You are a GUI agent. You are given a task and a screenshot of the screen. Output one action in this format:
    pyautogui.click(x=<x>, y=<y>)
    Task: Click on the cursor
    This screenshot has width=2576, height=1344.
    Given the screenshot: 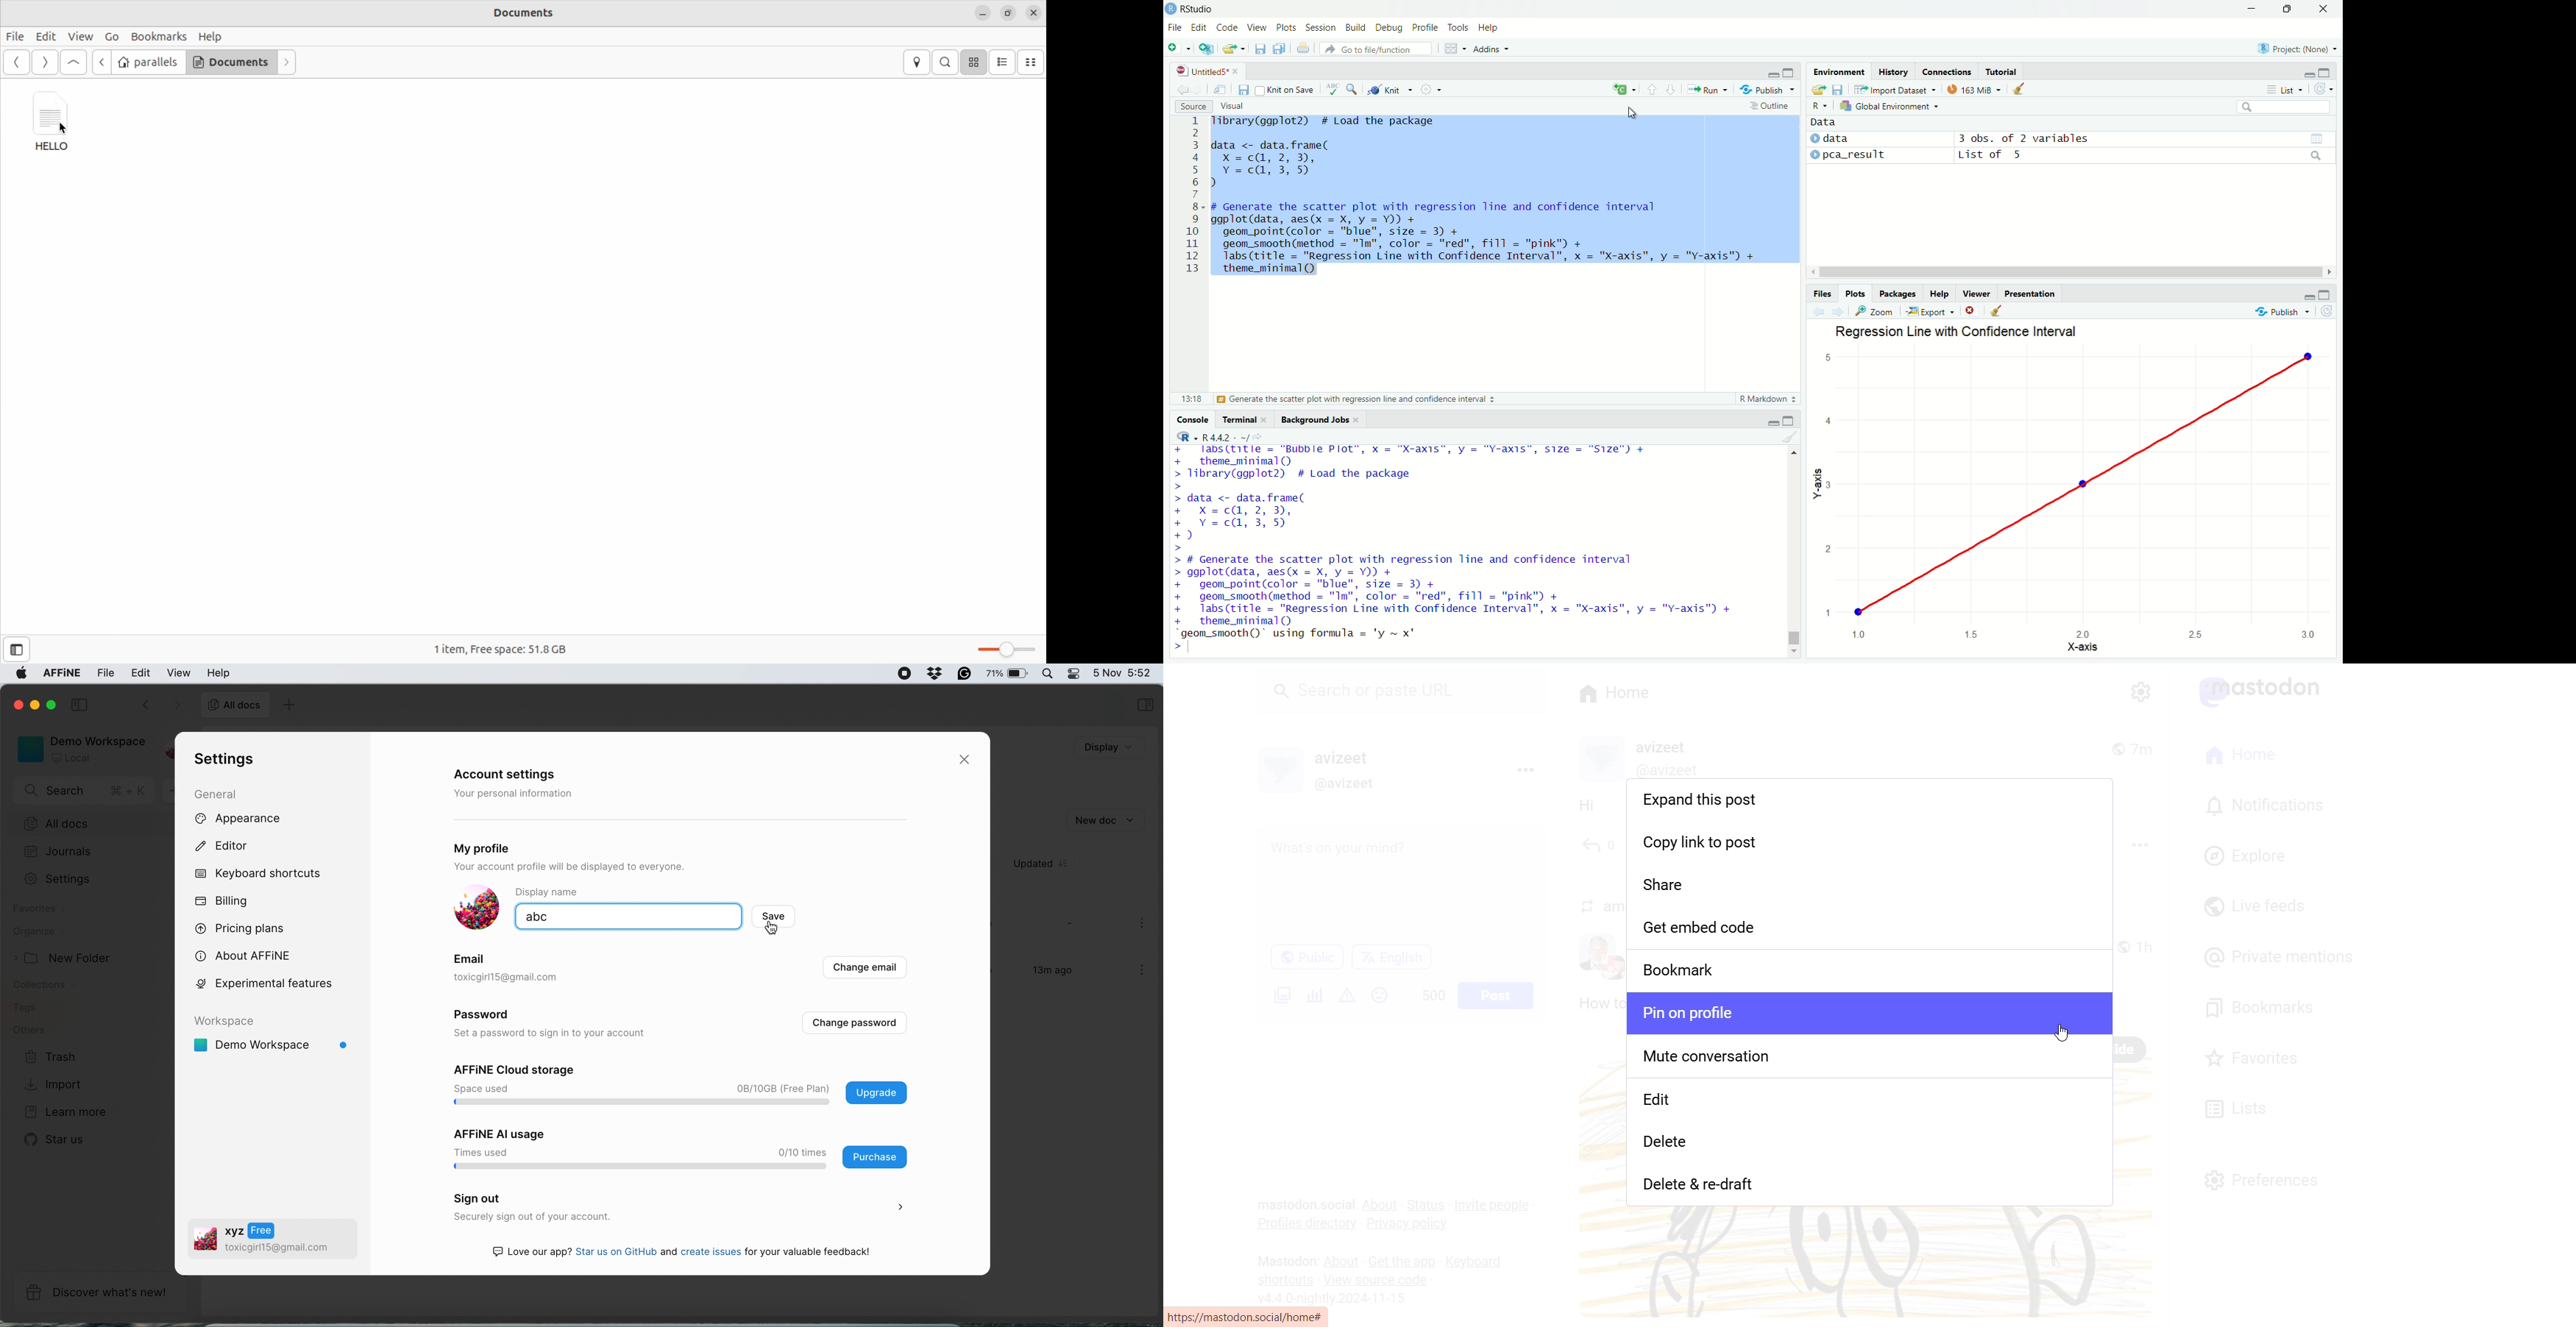 What is the action you would take?
    pyautogui.click(x=1632, y=114)
    